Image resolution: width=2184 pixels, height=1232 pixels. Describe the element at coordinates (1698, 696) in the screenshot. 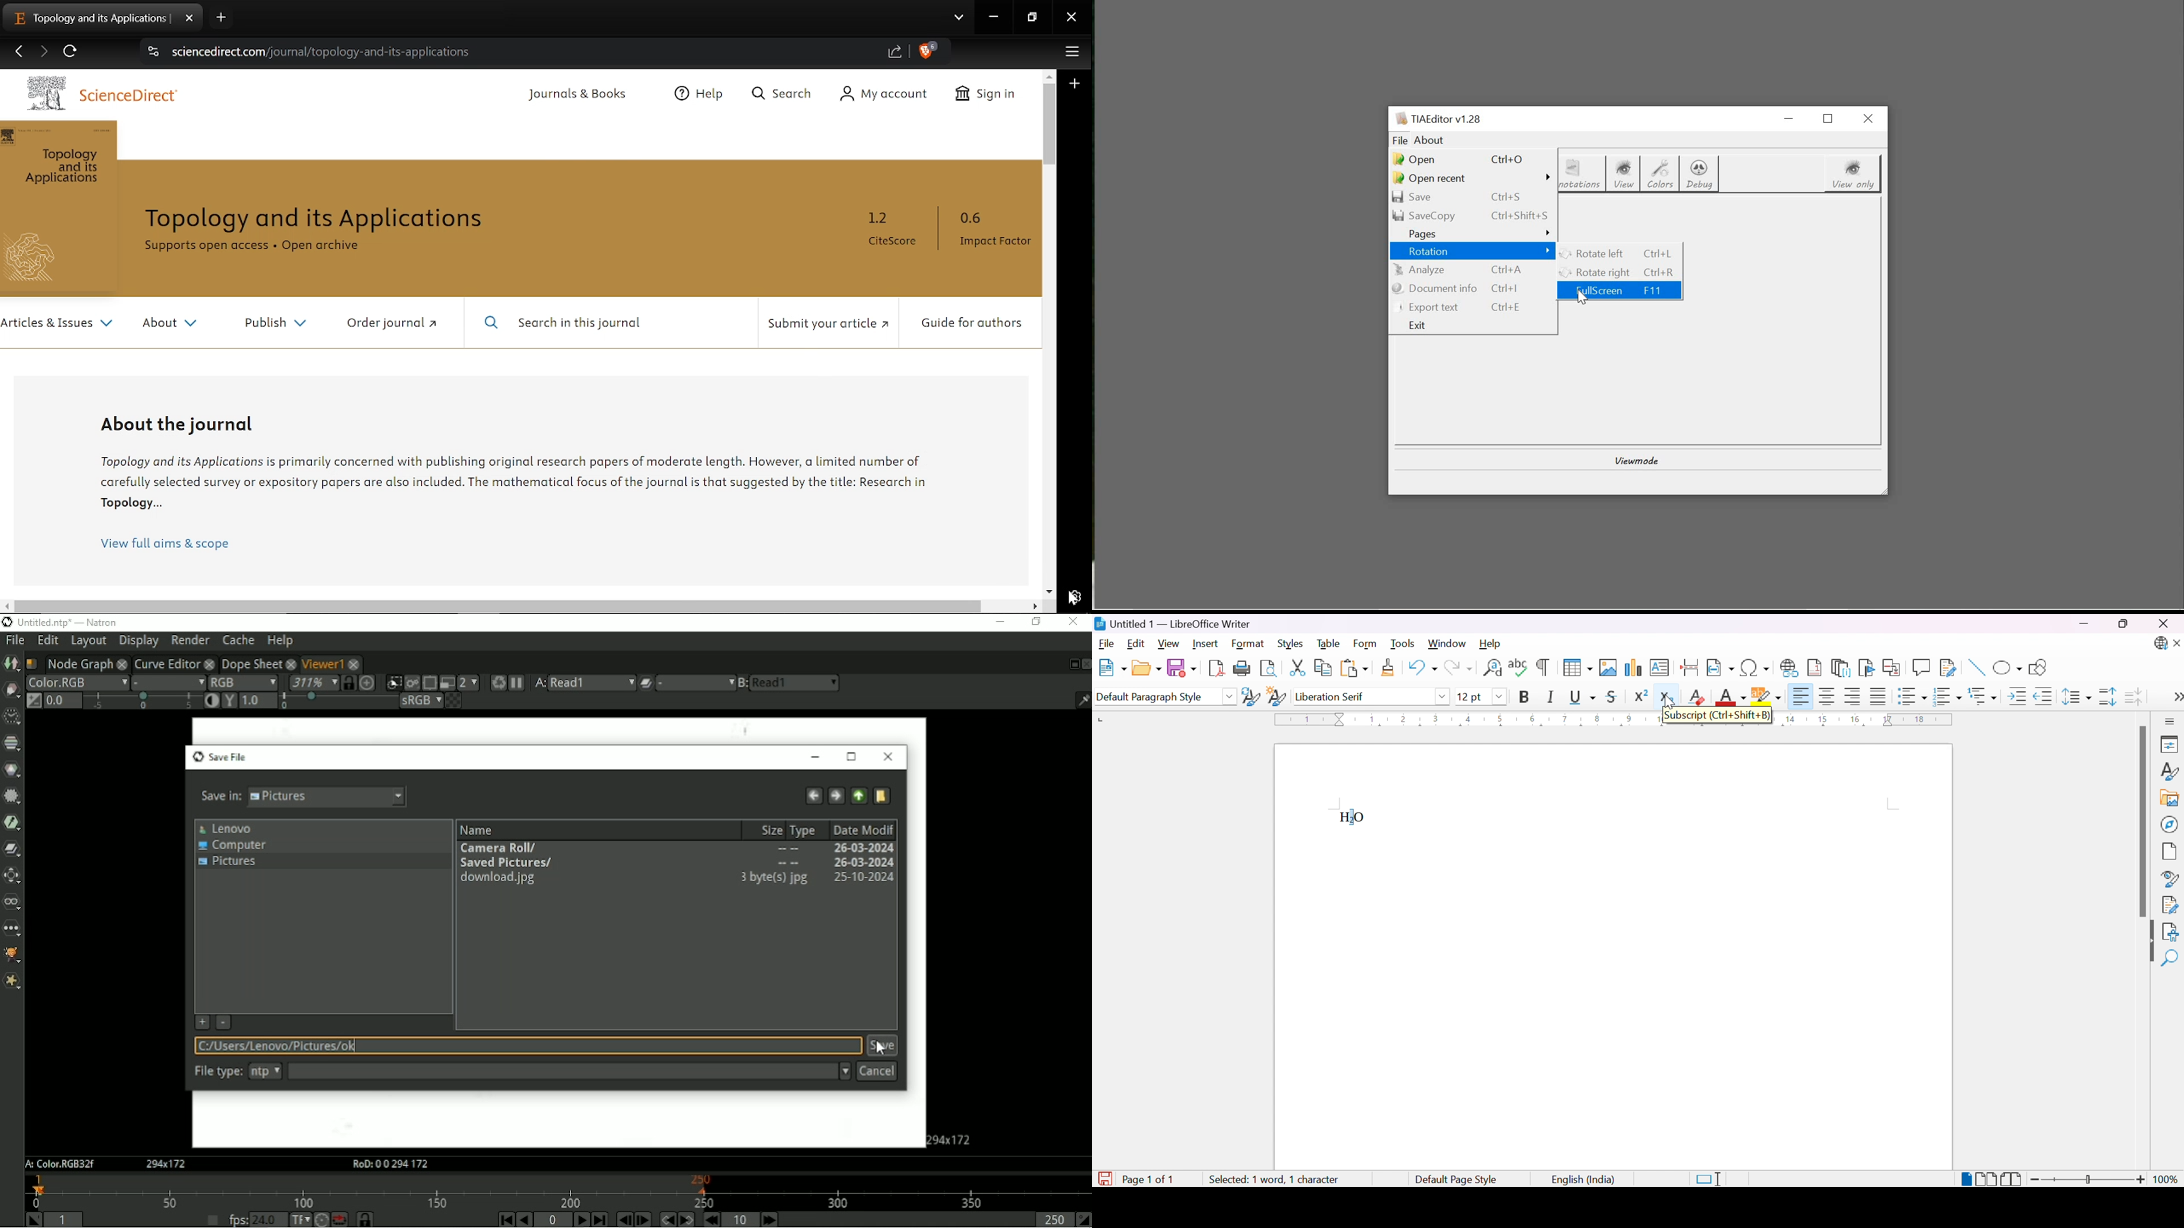

I see `Clear direct formatting` at that location.